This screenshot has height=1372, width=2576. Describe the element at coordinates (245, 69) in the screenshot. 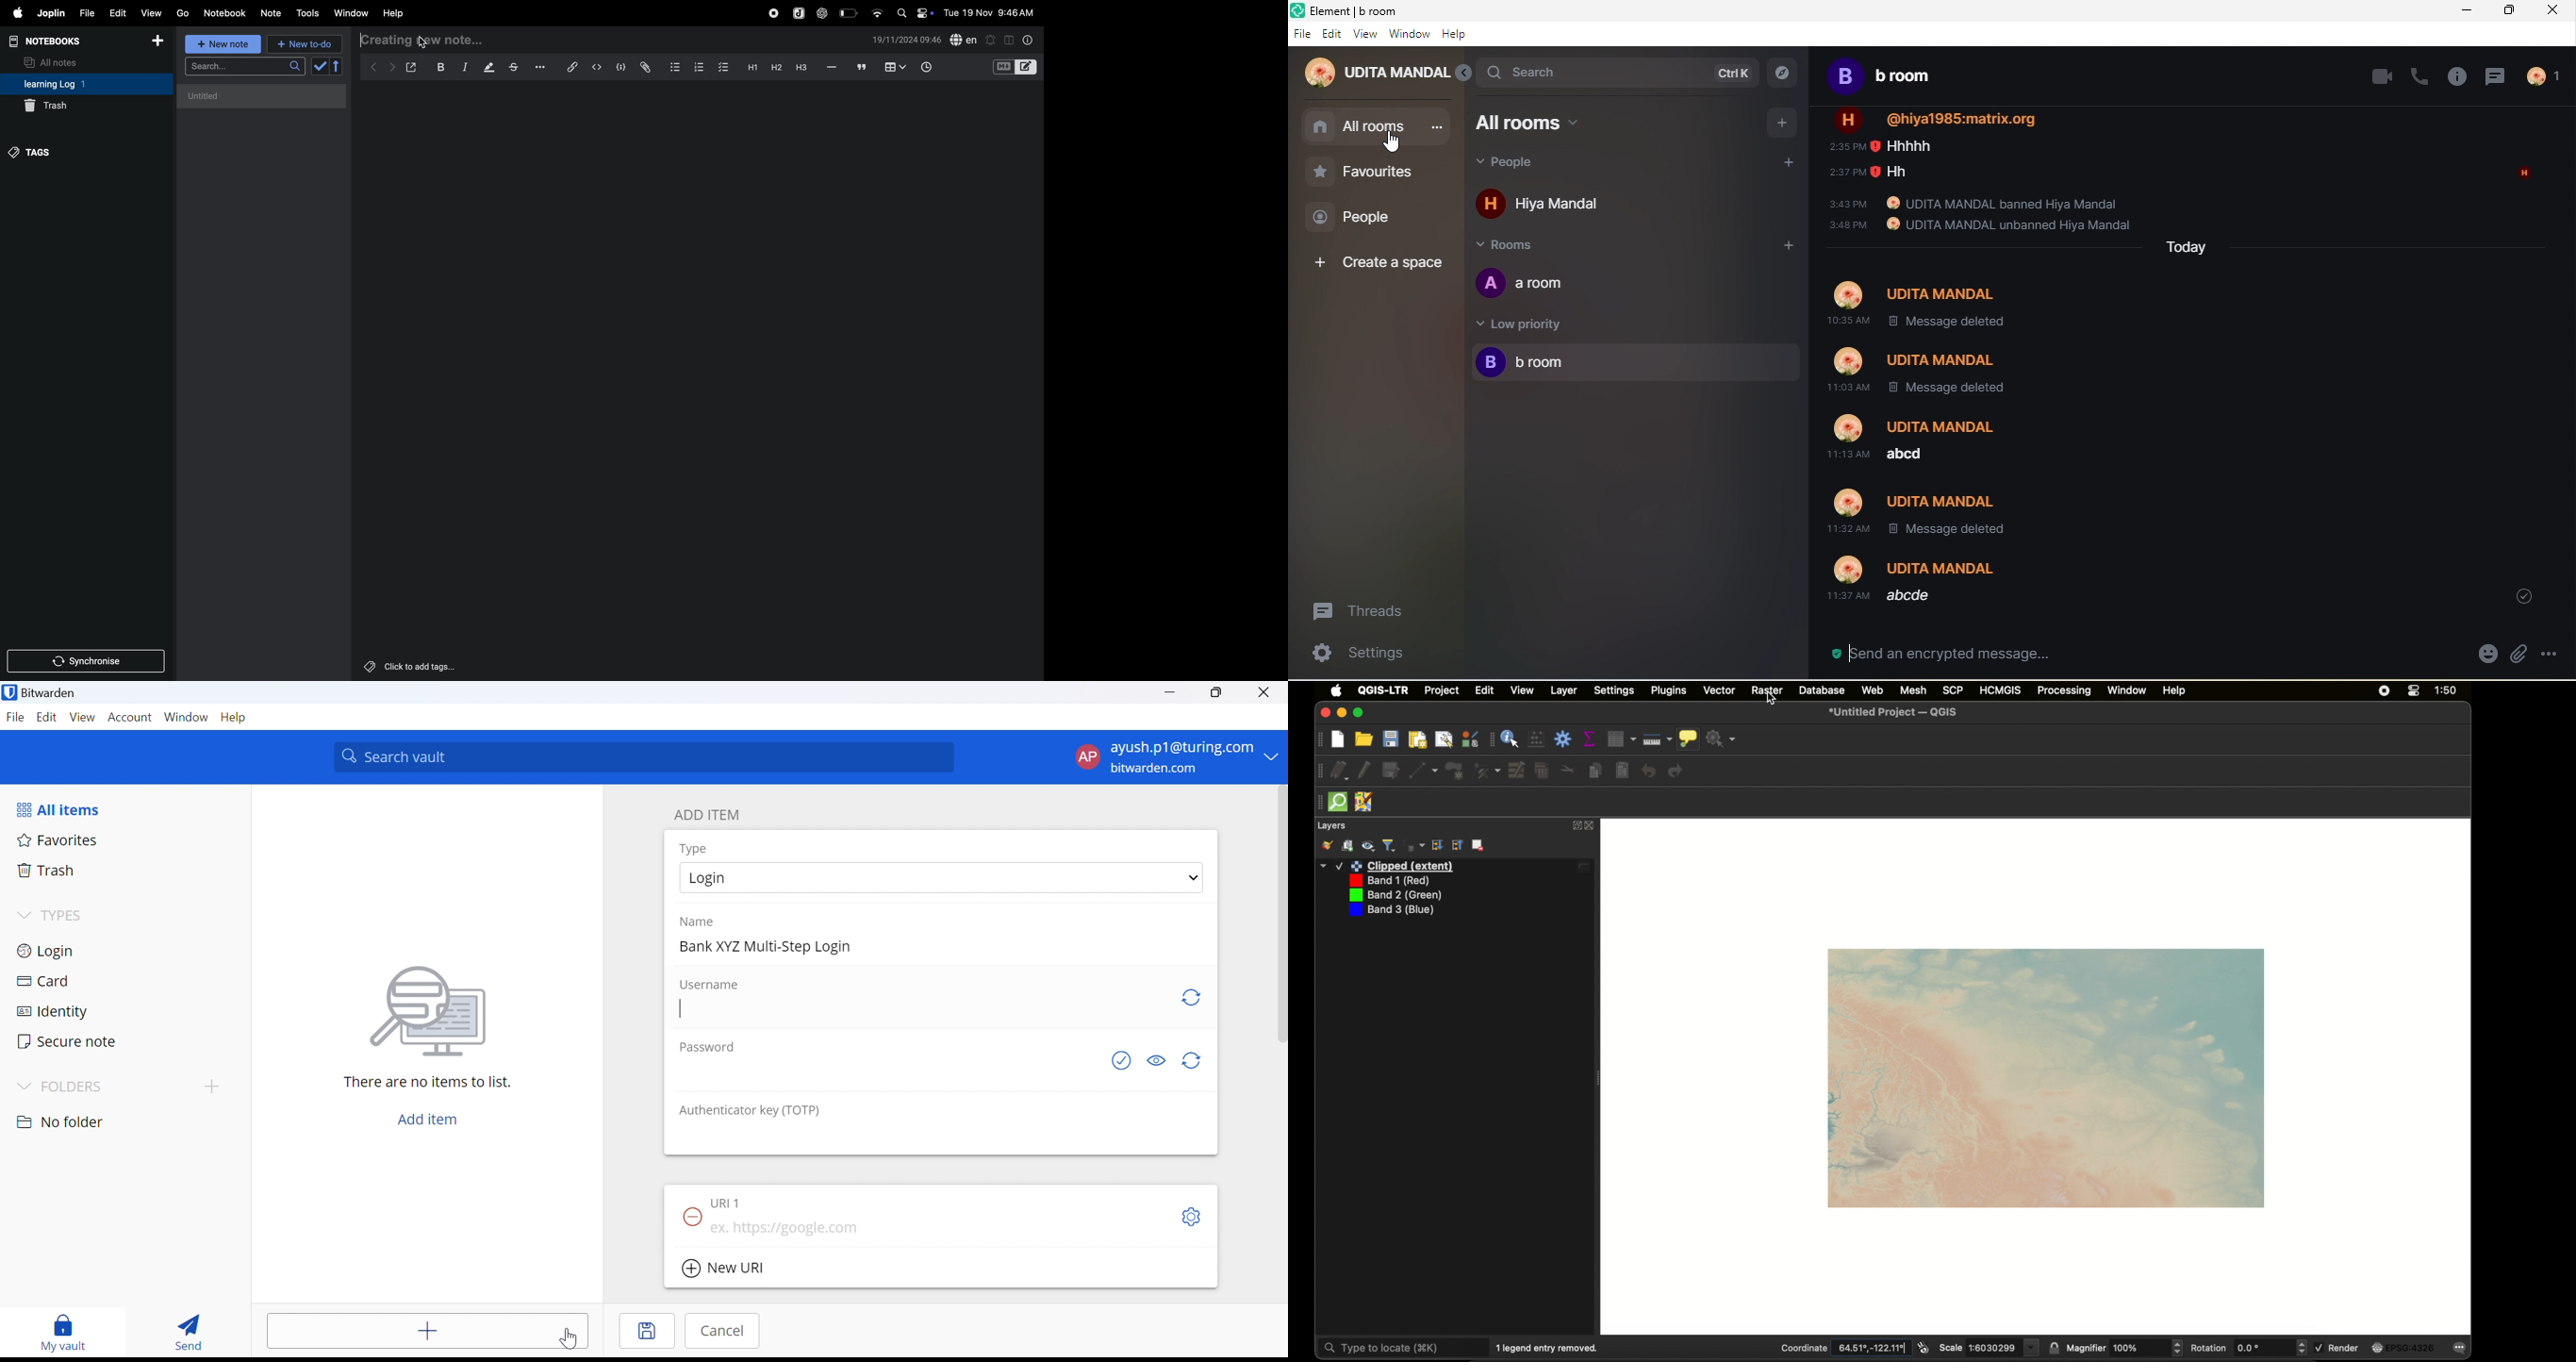

I see `search` at that location.